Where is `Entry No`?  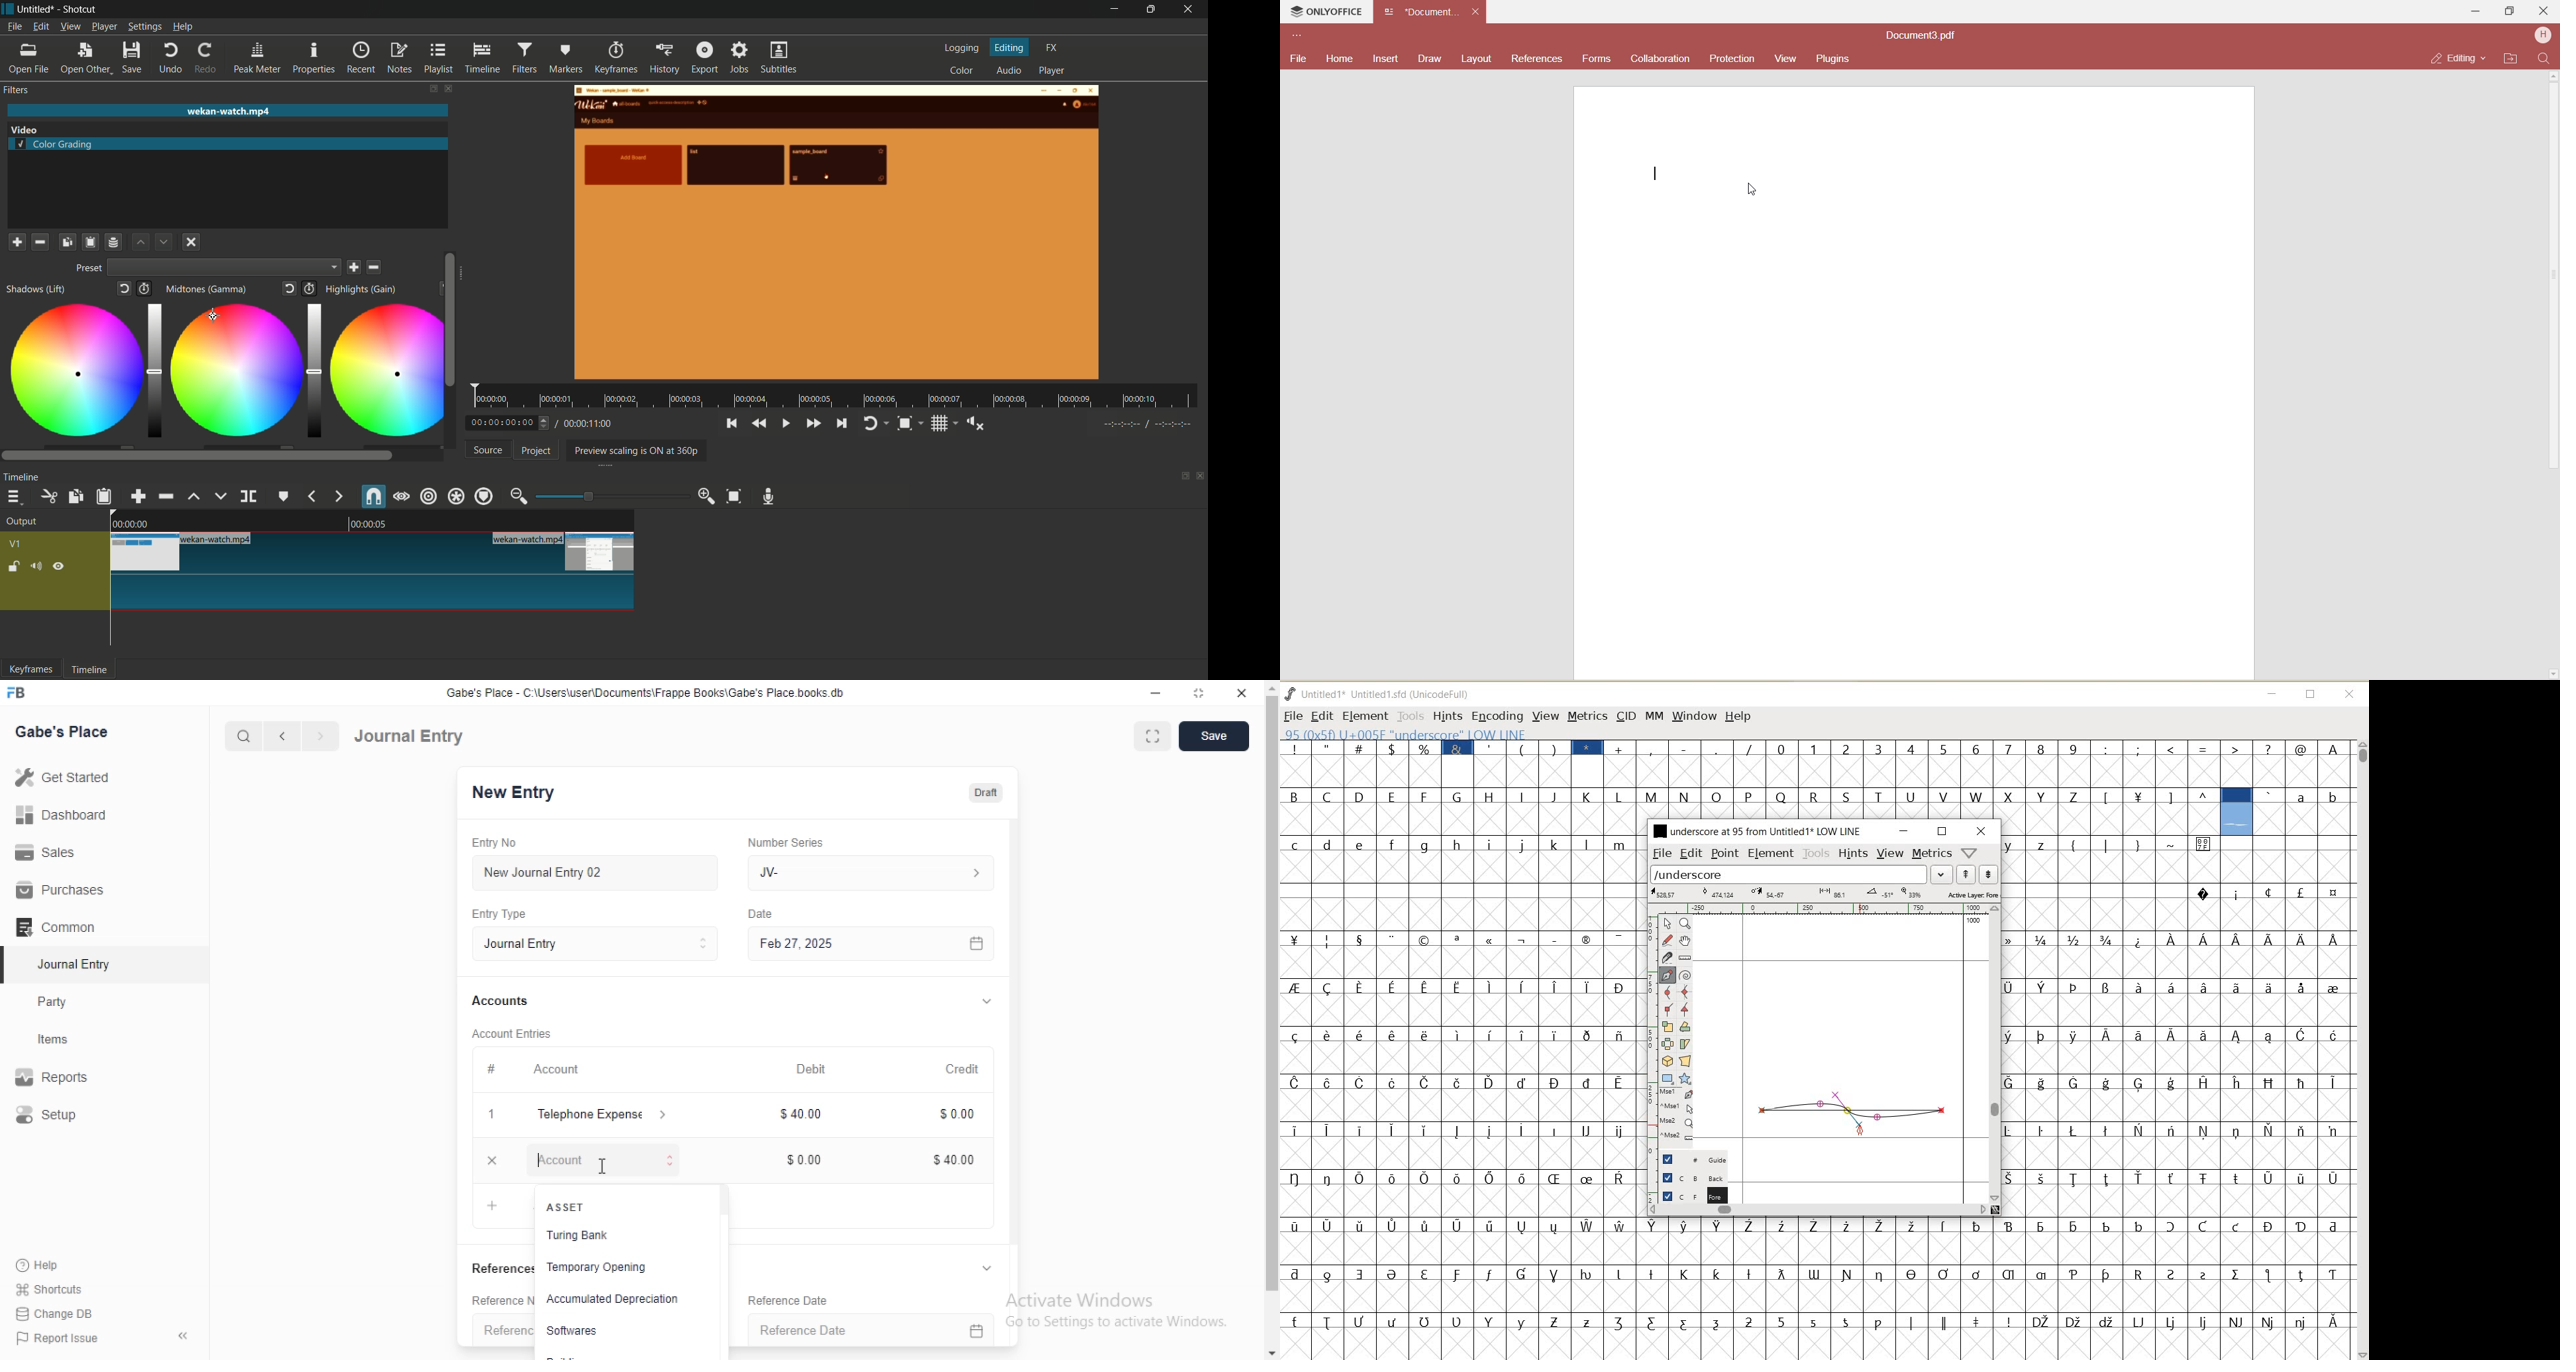
Entry No is located at coordinates (500, 841).